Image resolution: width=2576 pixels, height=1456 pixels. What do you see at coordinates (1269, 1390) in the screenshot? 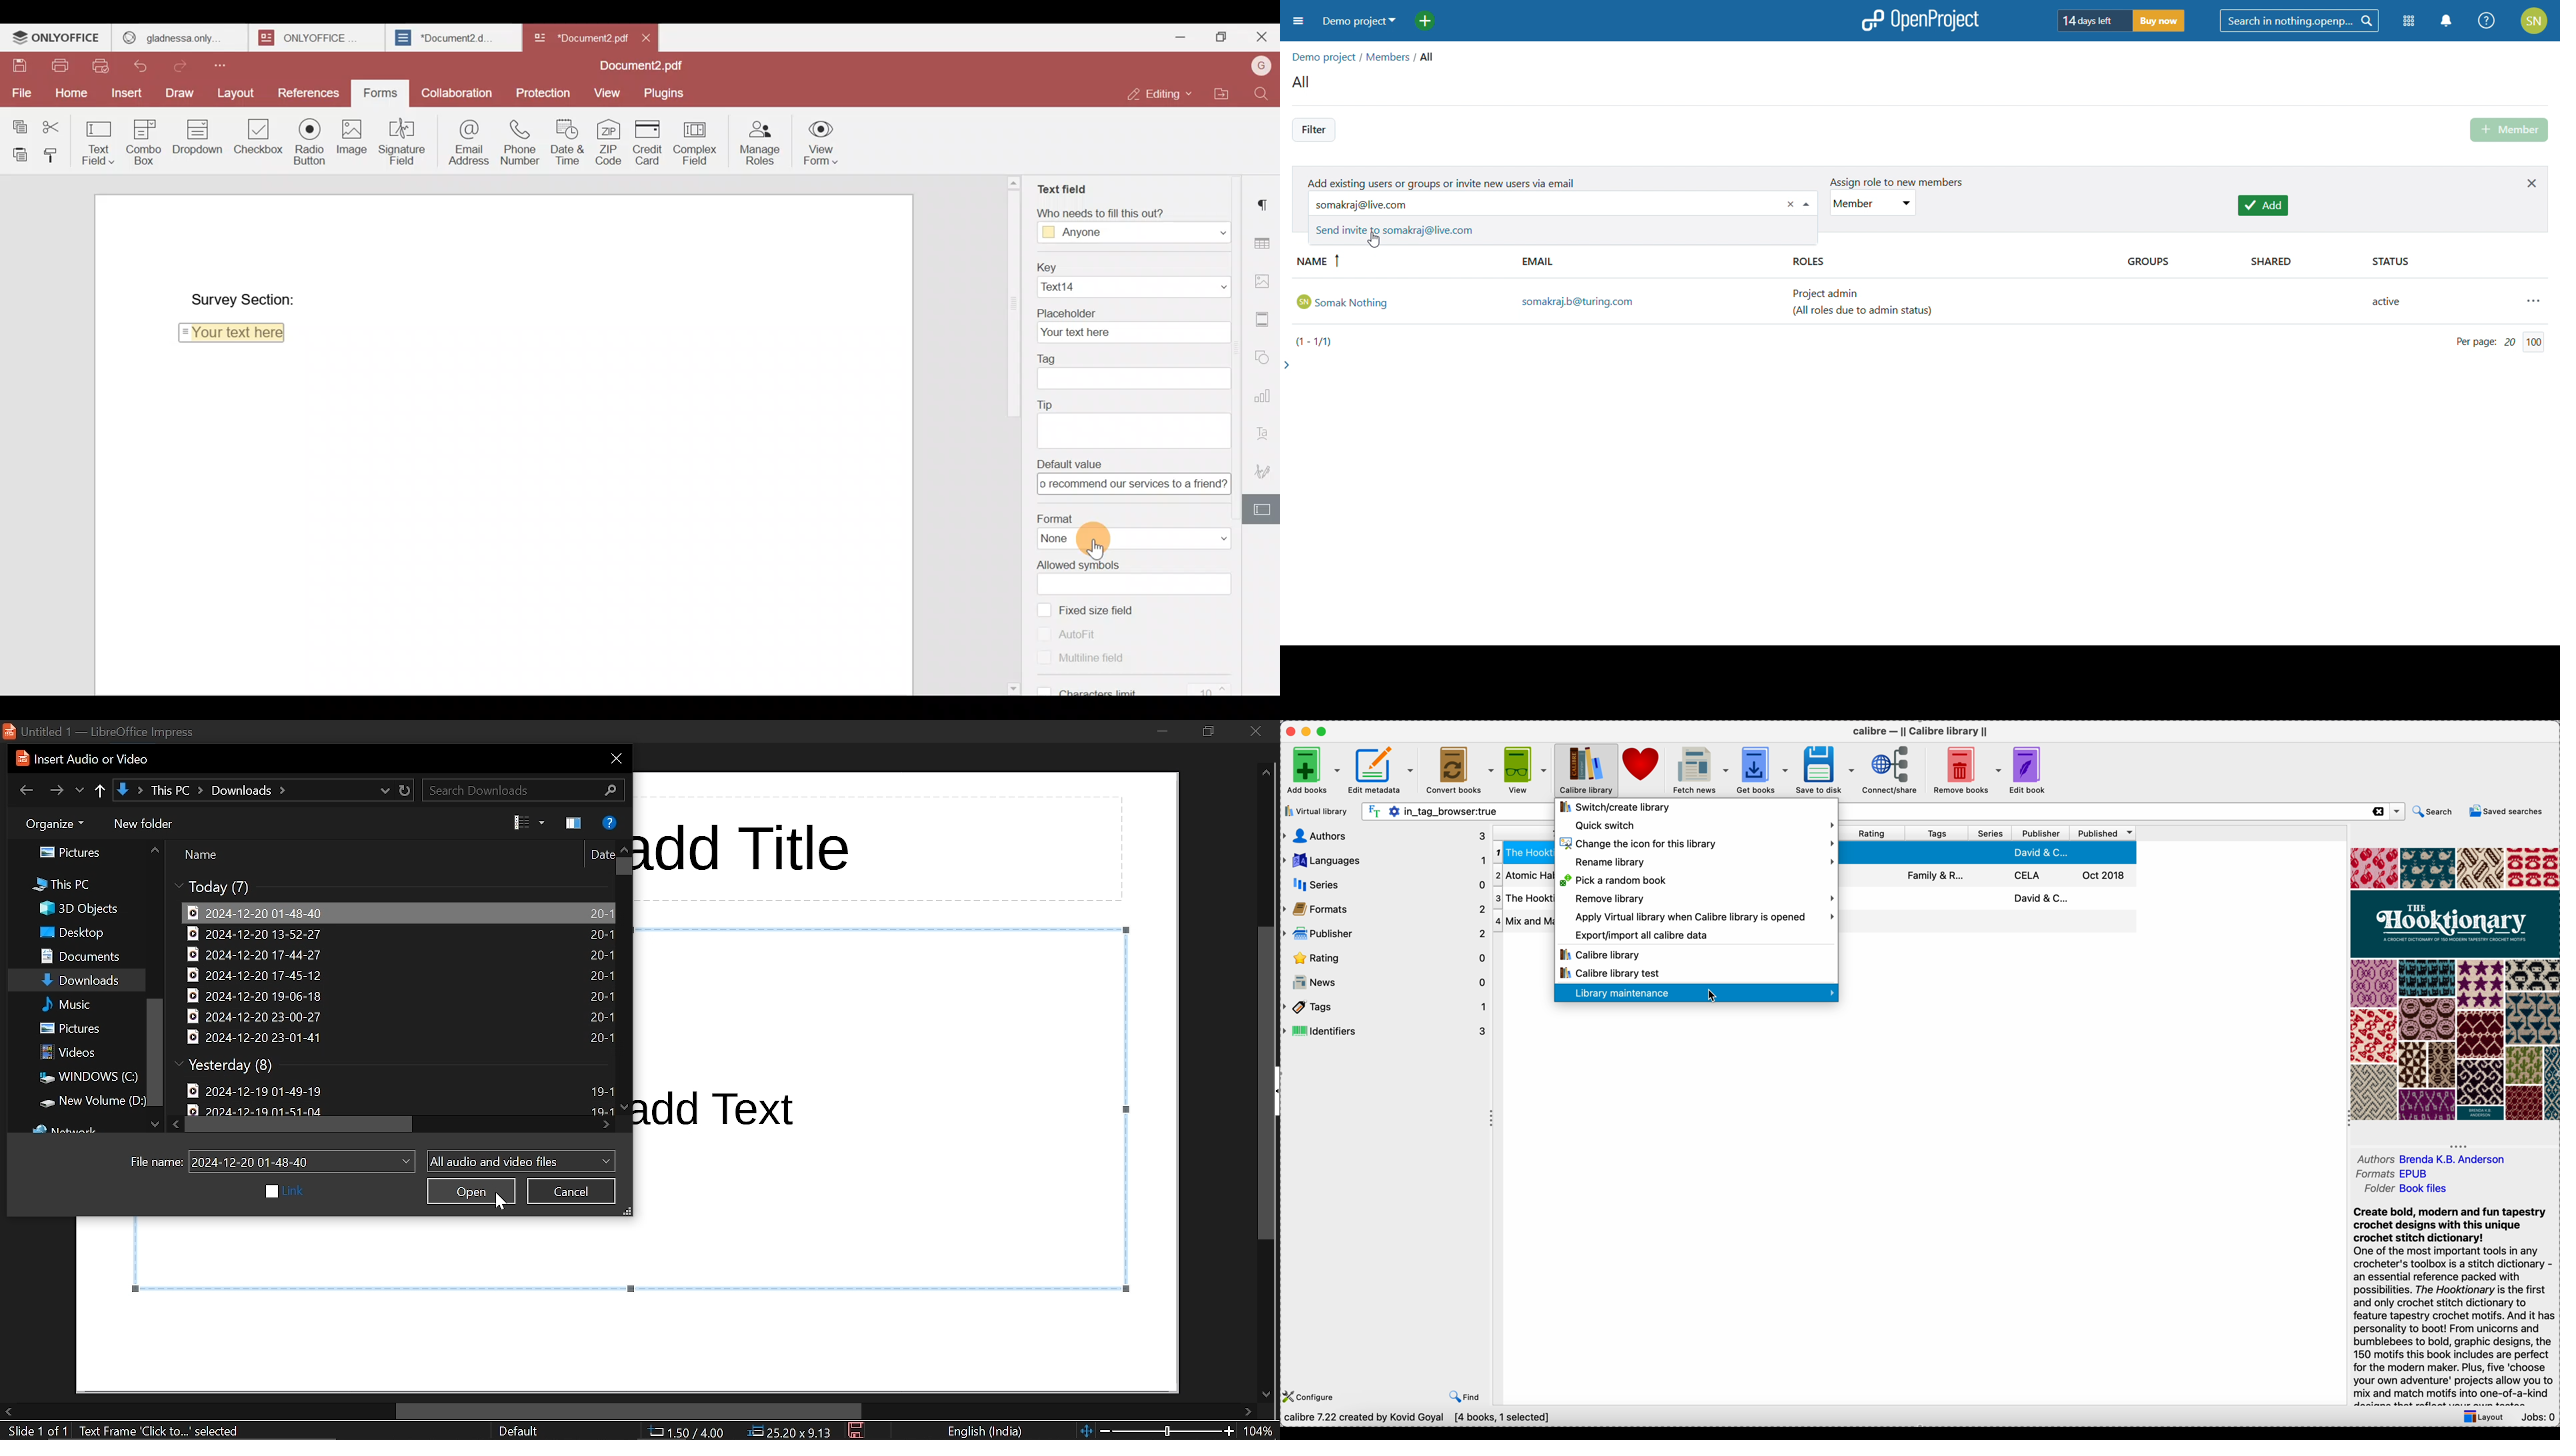
I see `move down` at bounding box center [1269, 1390].